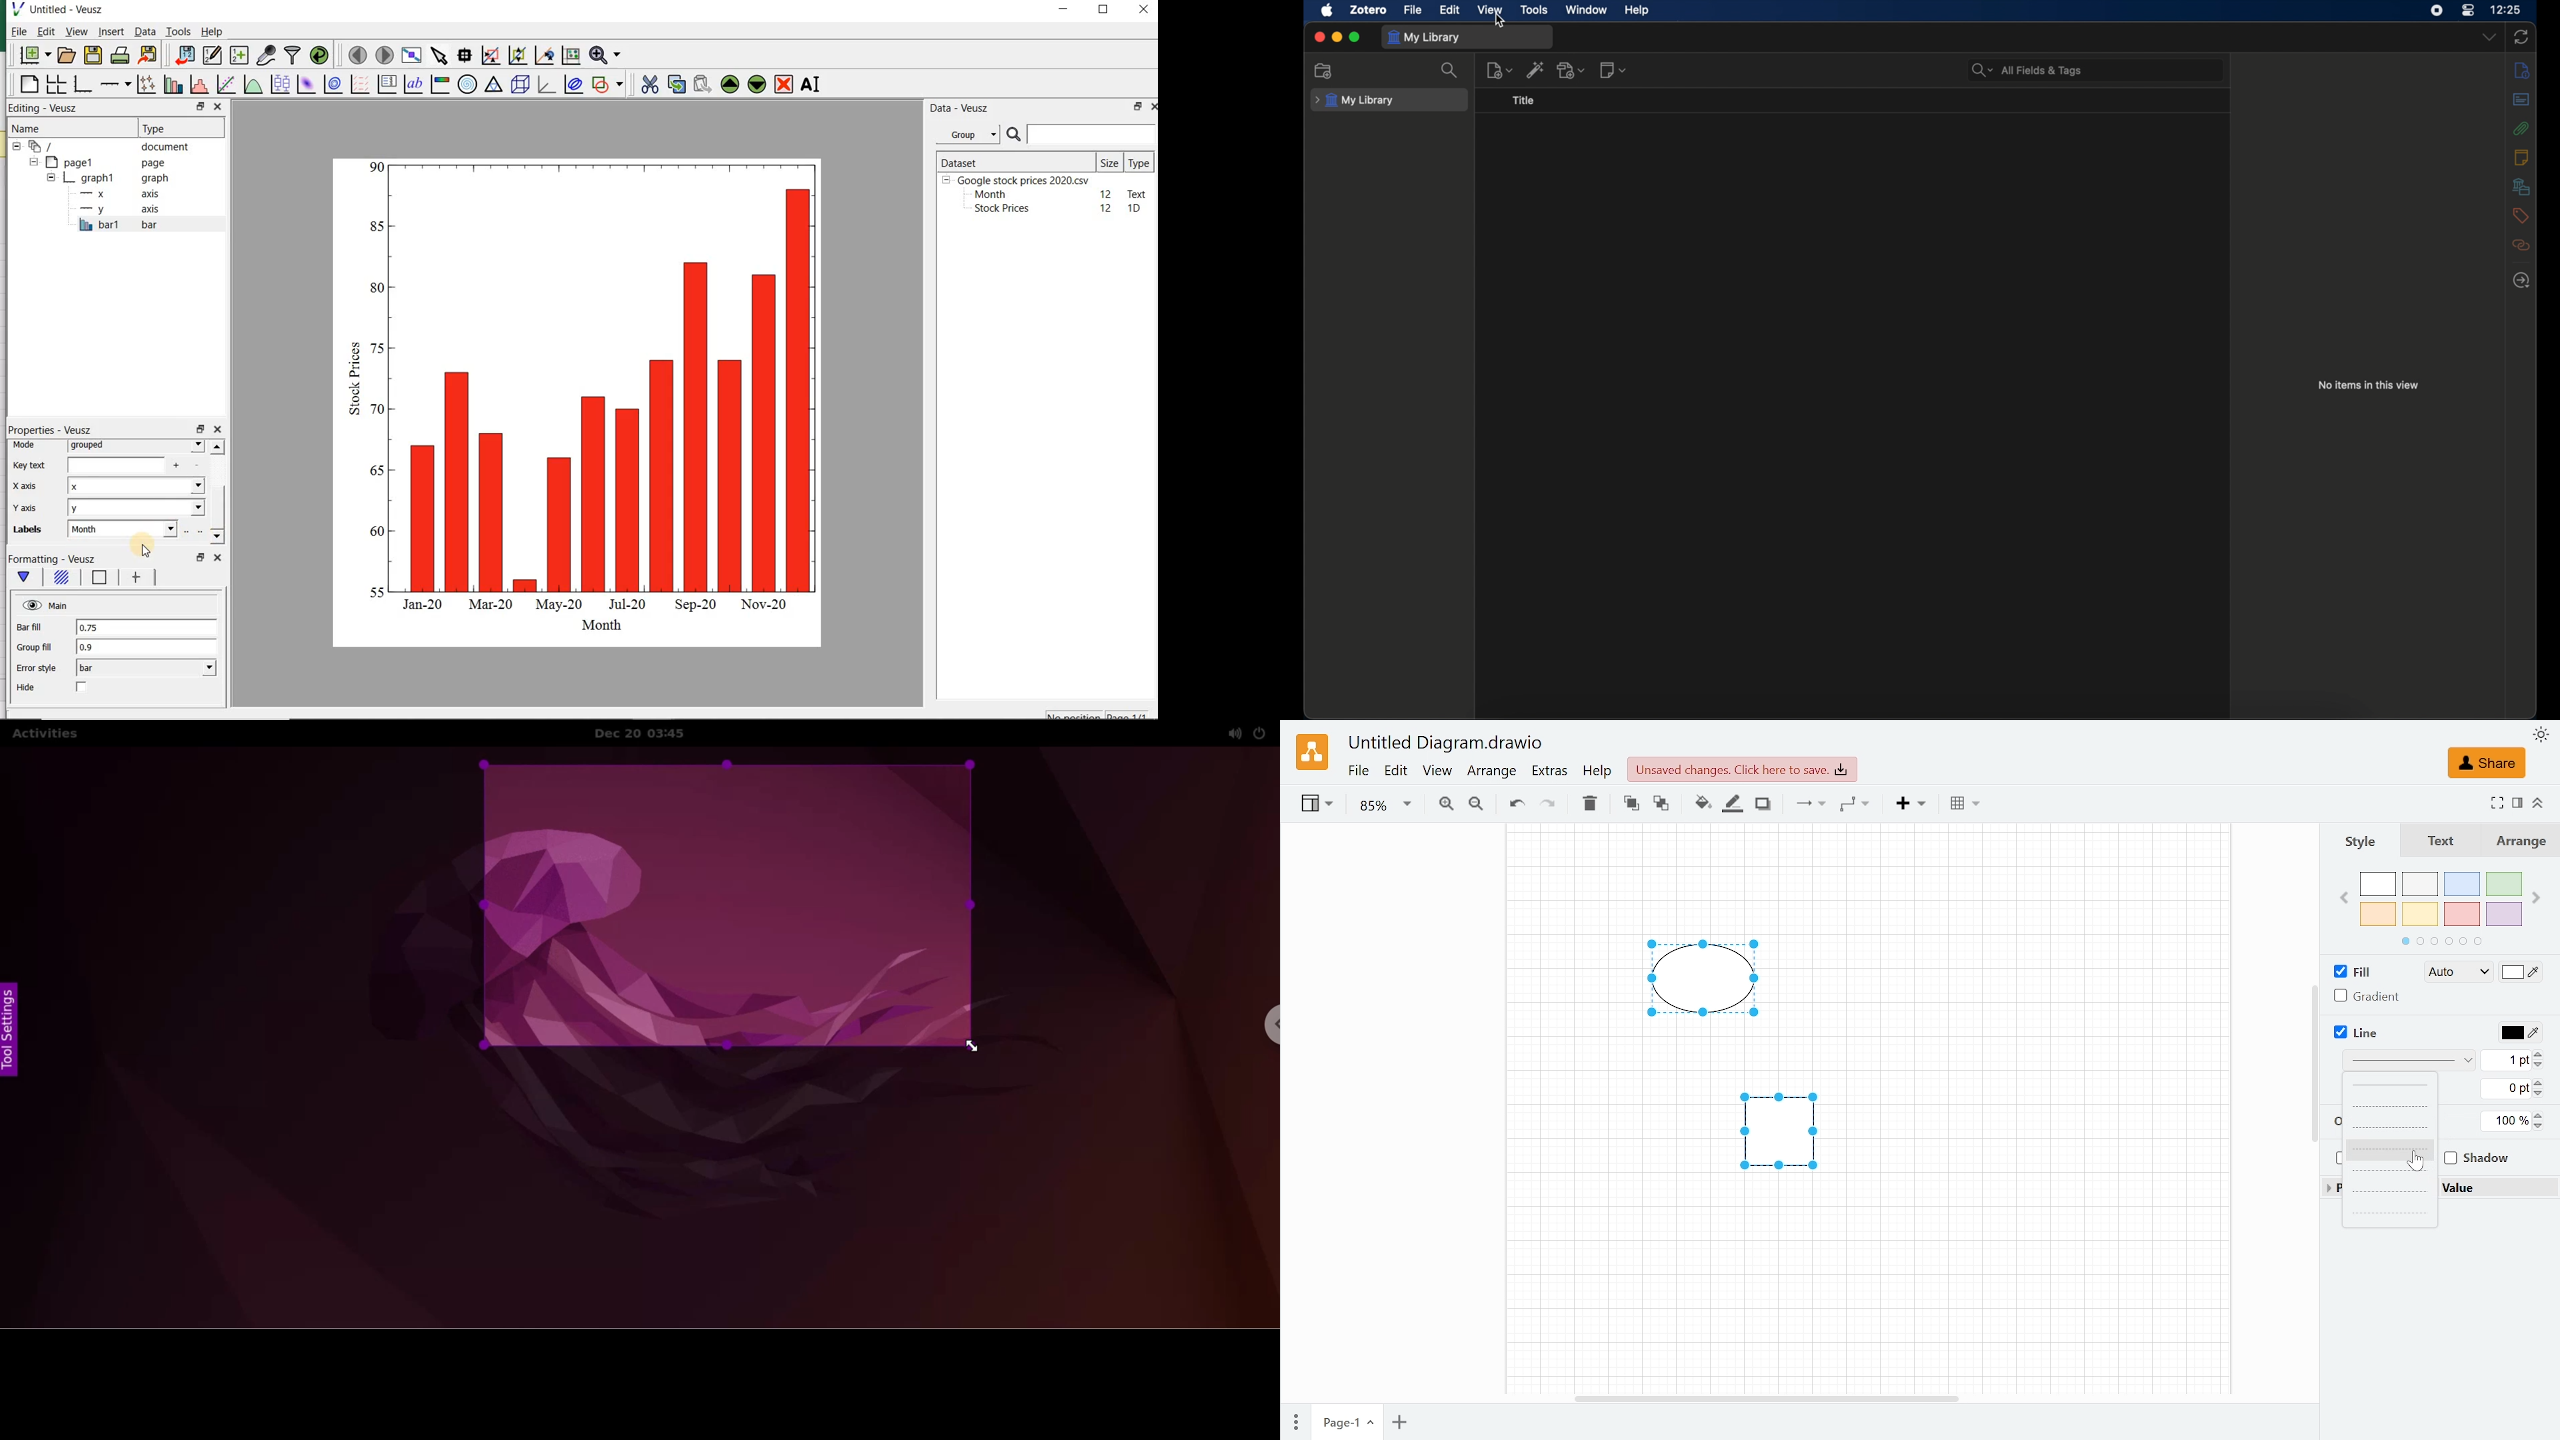 This screenshot has width=2576, height=1456. What do you see at coordinates (490, 55) in the screenshot?
I see `click or draw a rectangle to zoom graph axes` at bounding box center [490, 55].